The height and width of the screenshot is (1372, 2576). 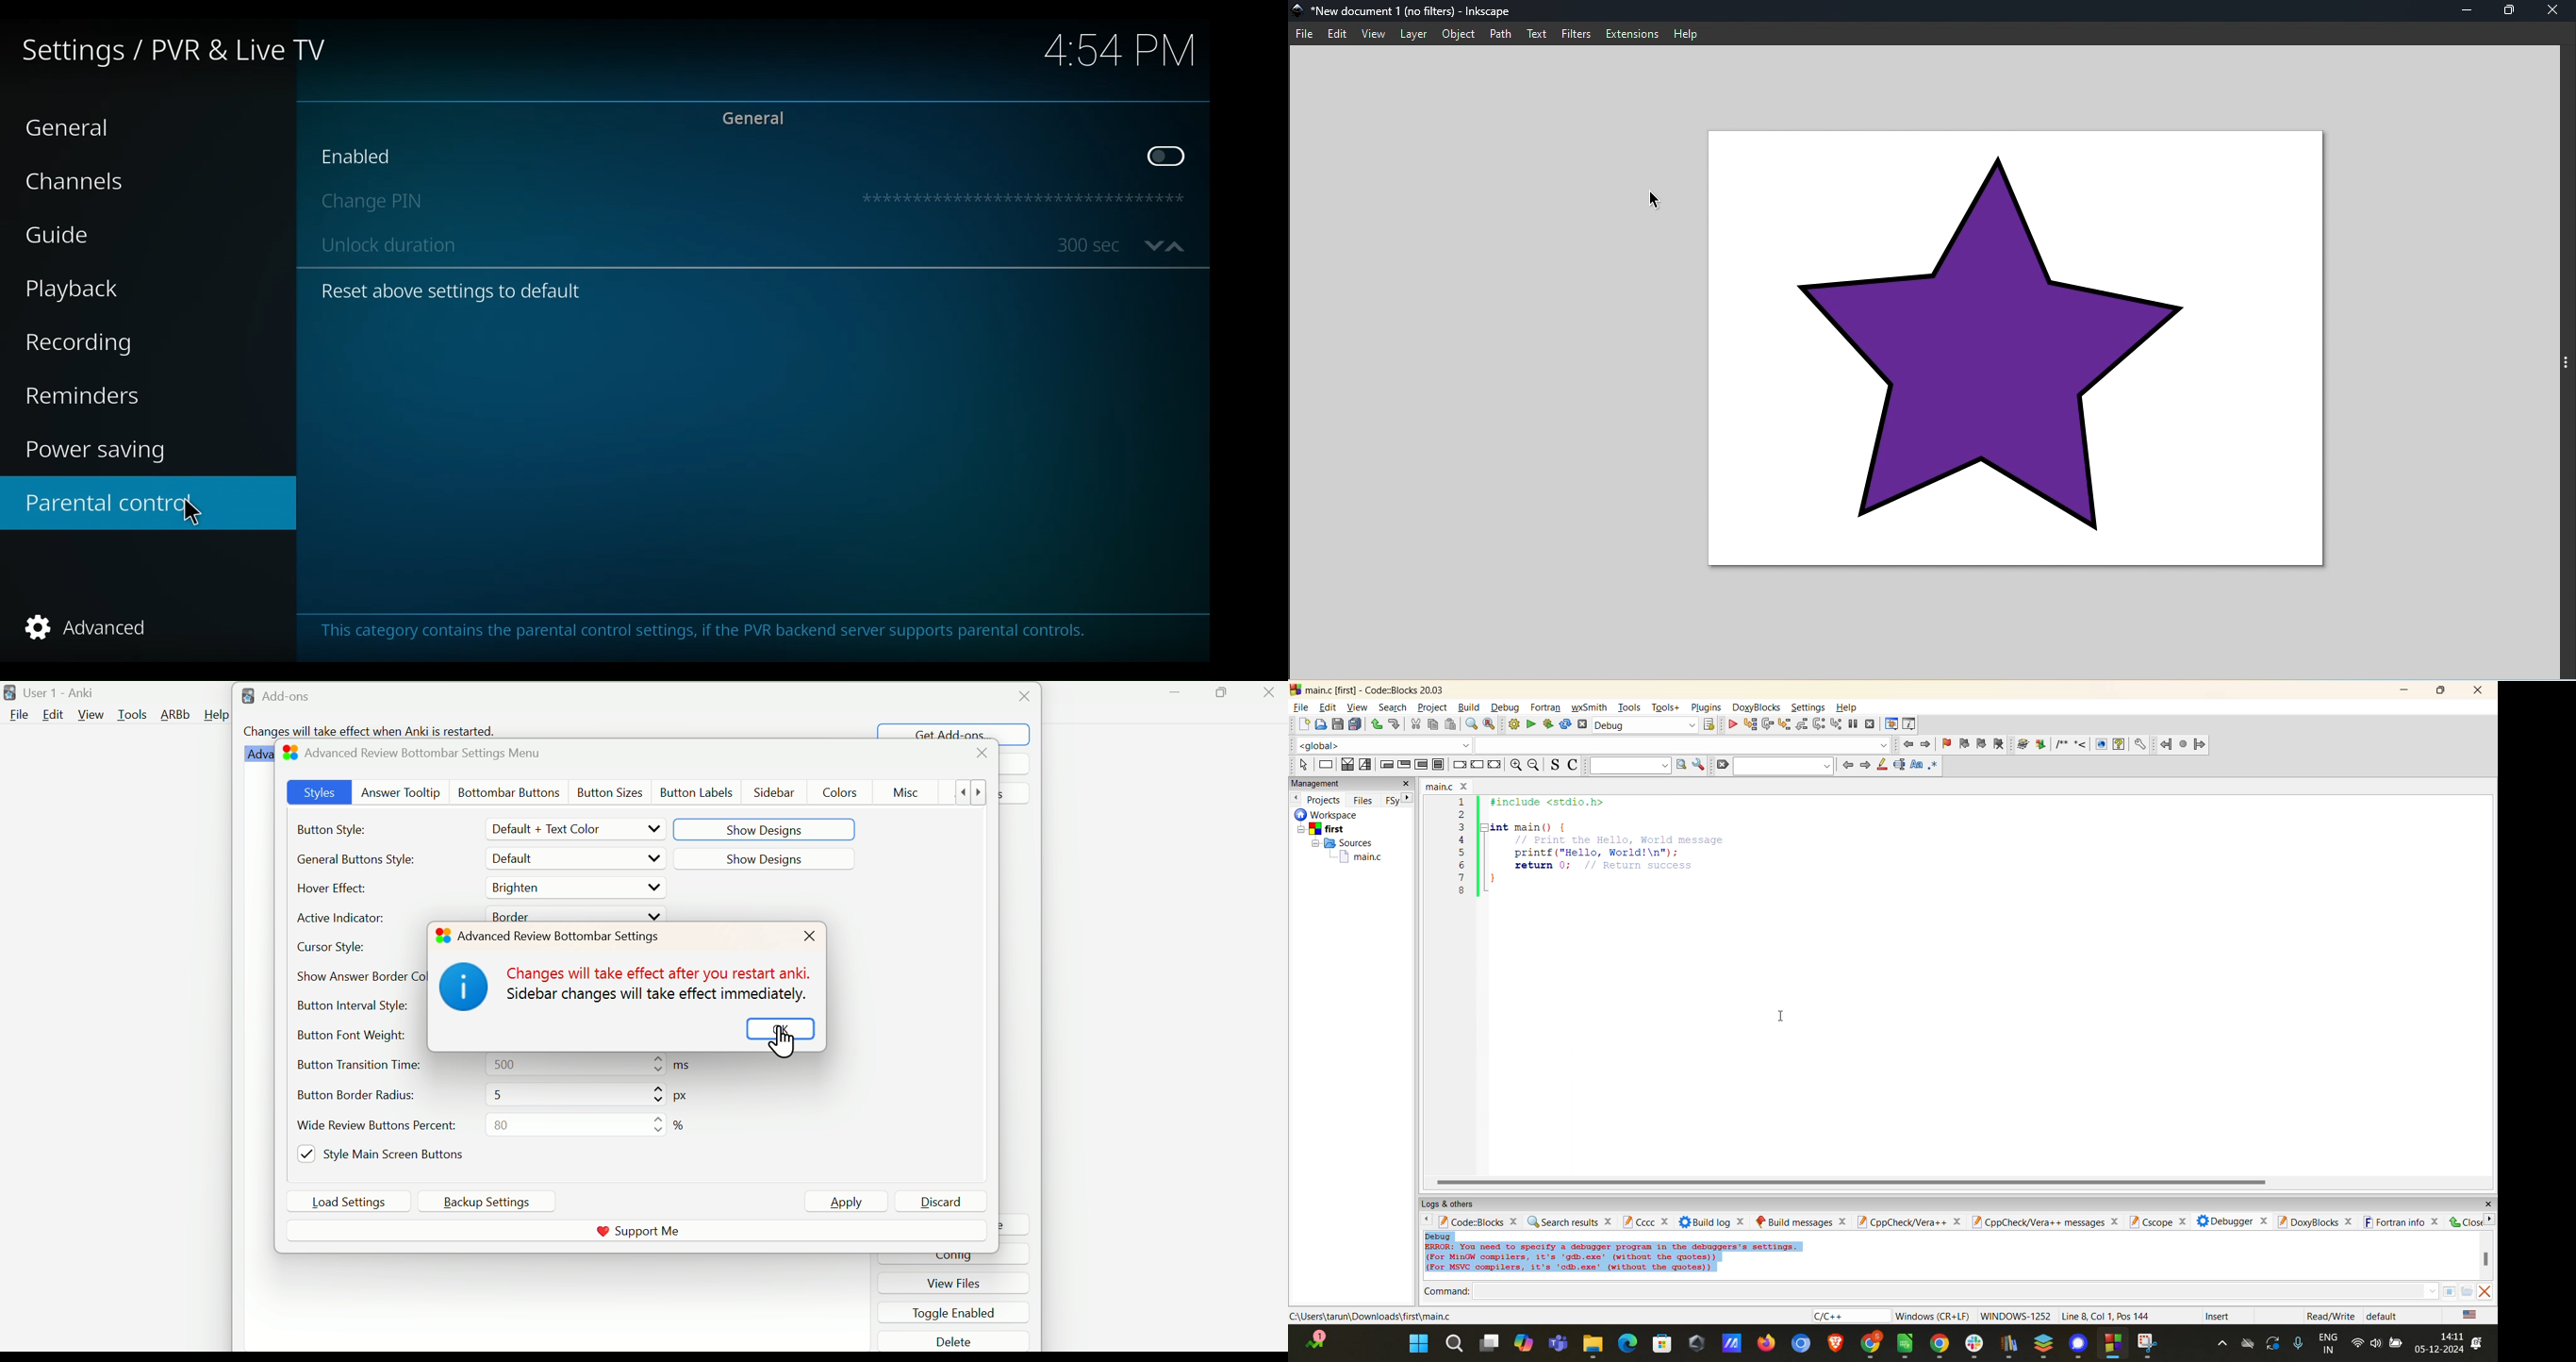 I want to click on Edit, so click(x=52, y=715).